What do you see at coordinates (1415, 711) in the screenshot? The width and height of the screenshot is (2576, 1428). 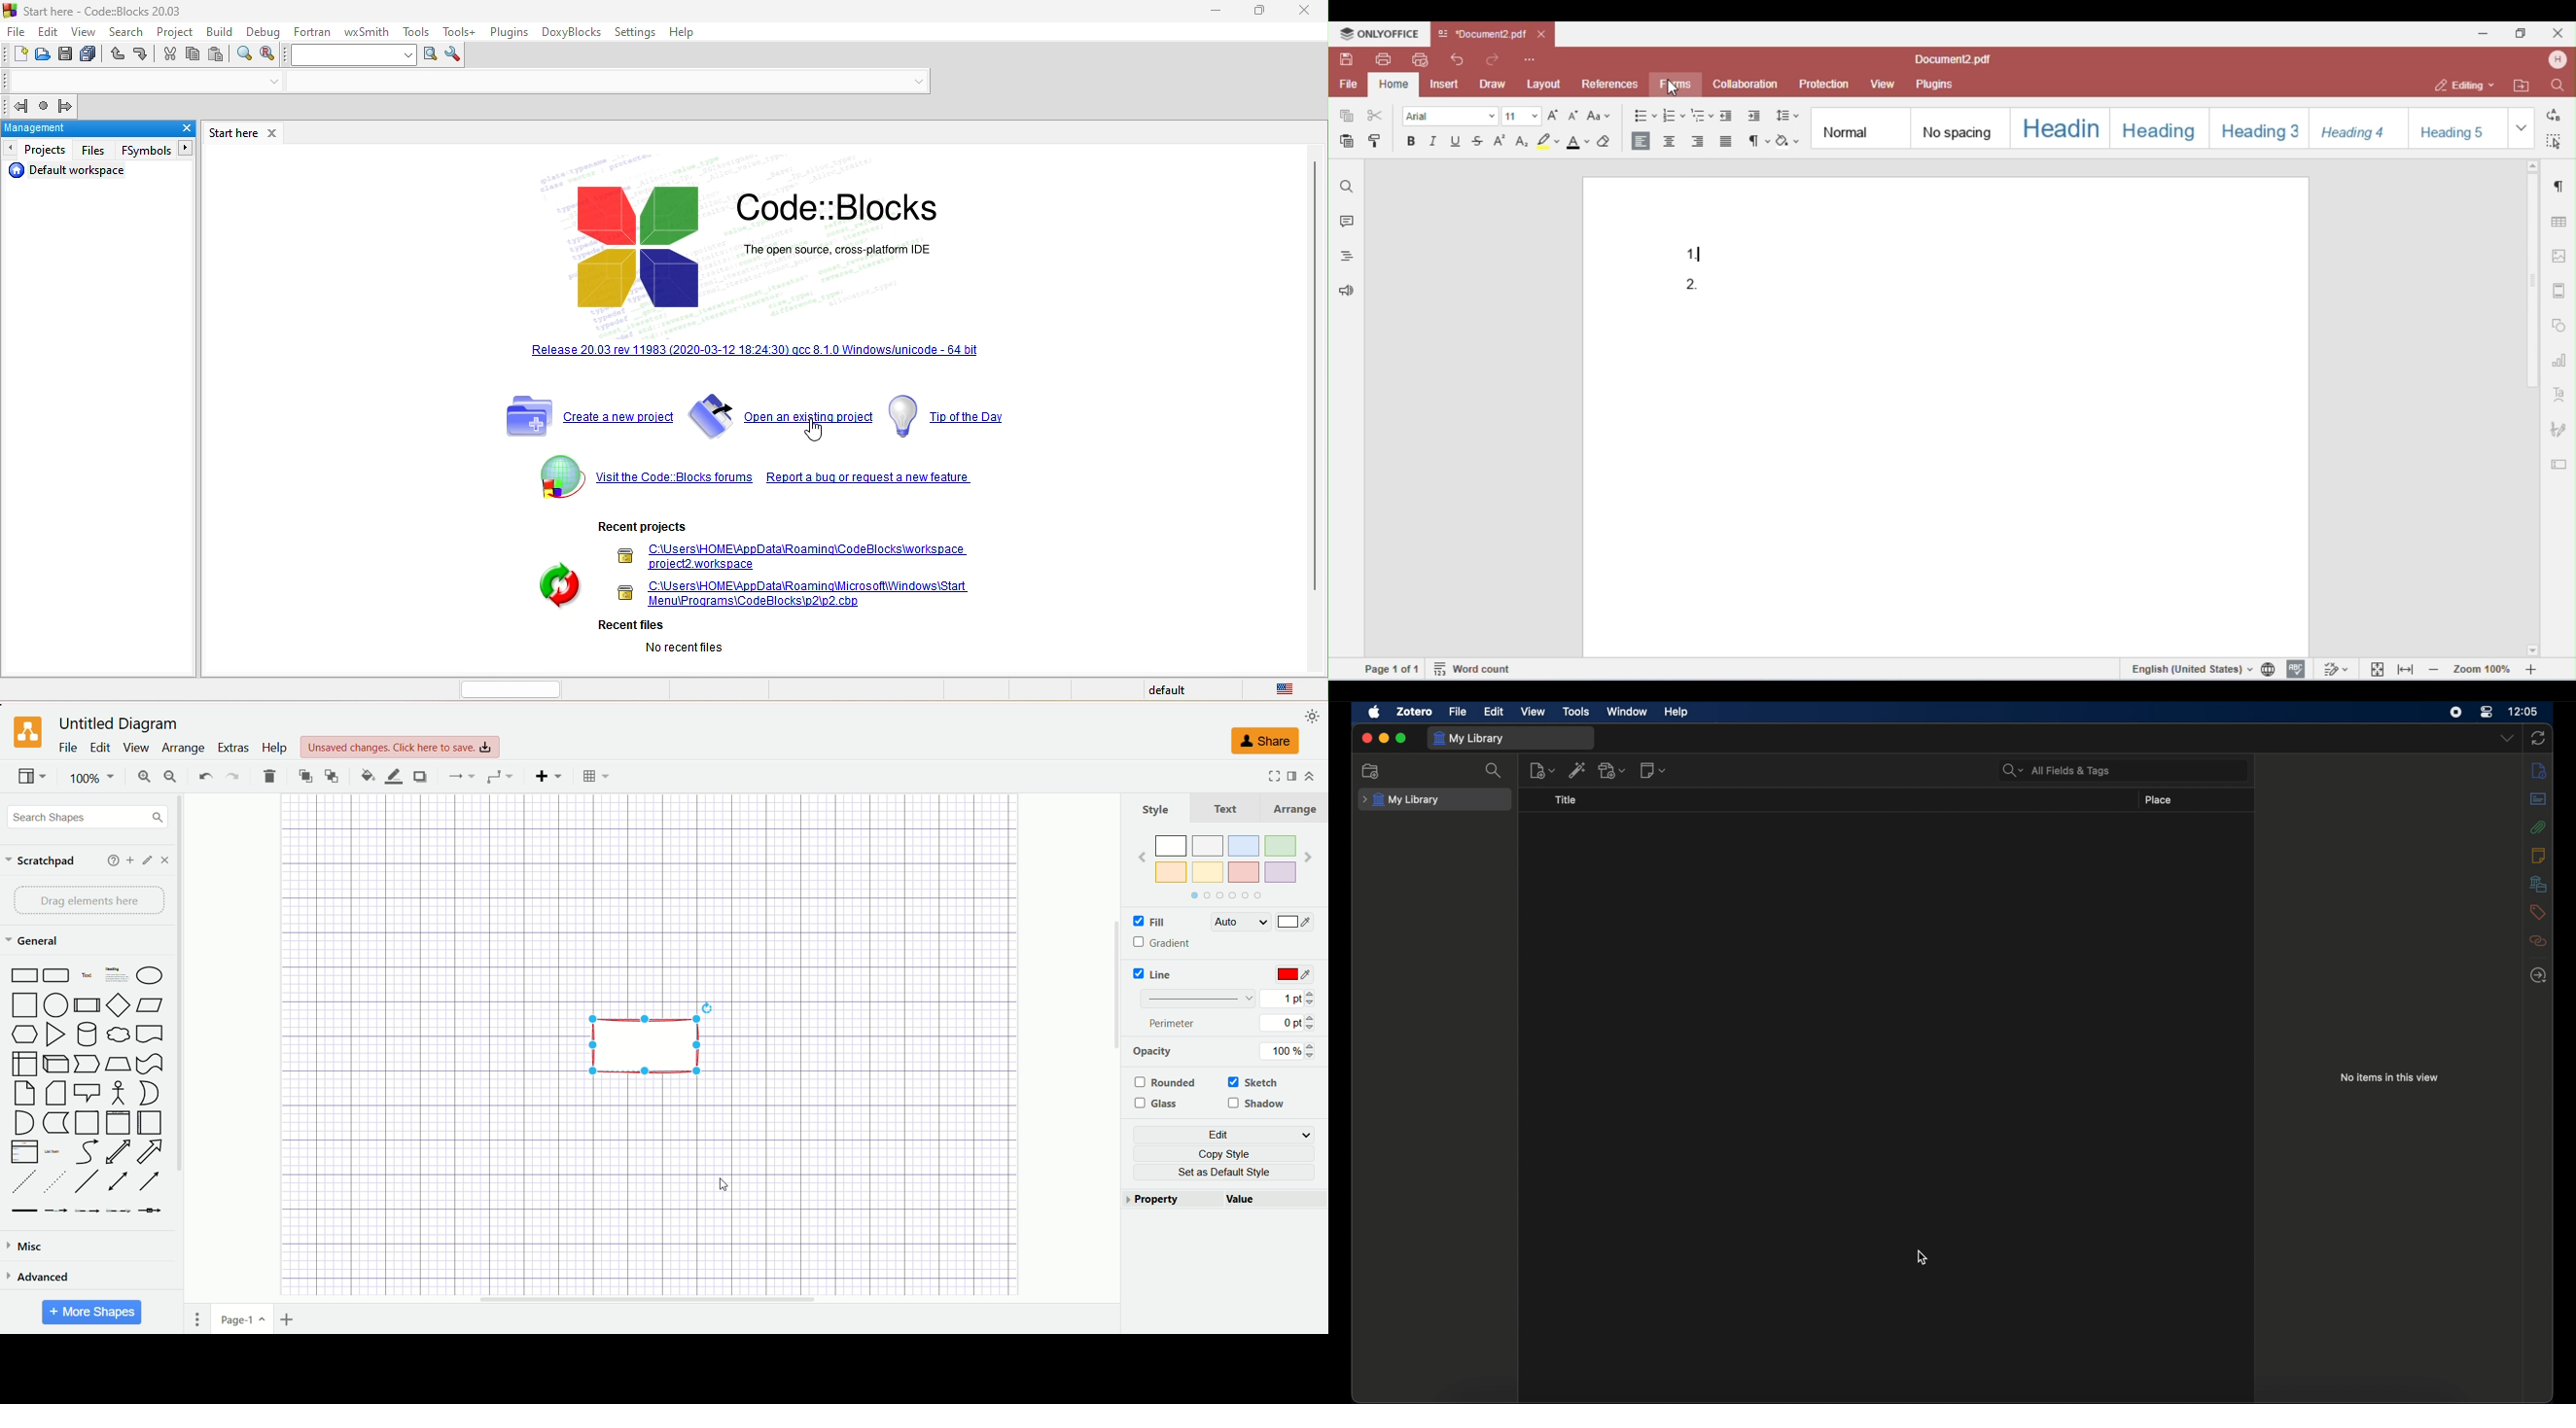 I see `zotero` at bounding box center [1415, 711].